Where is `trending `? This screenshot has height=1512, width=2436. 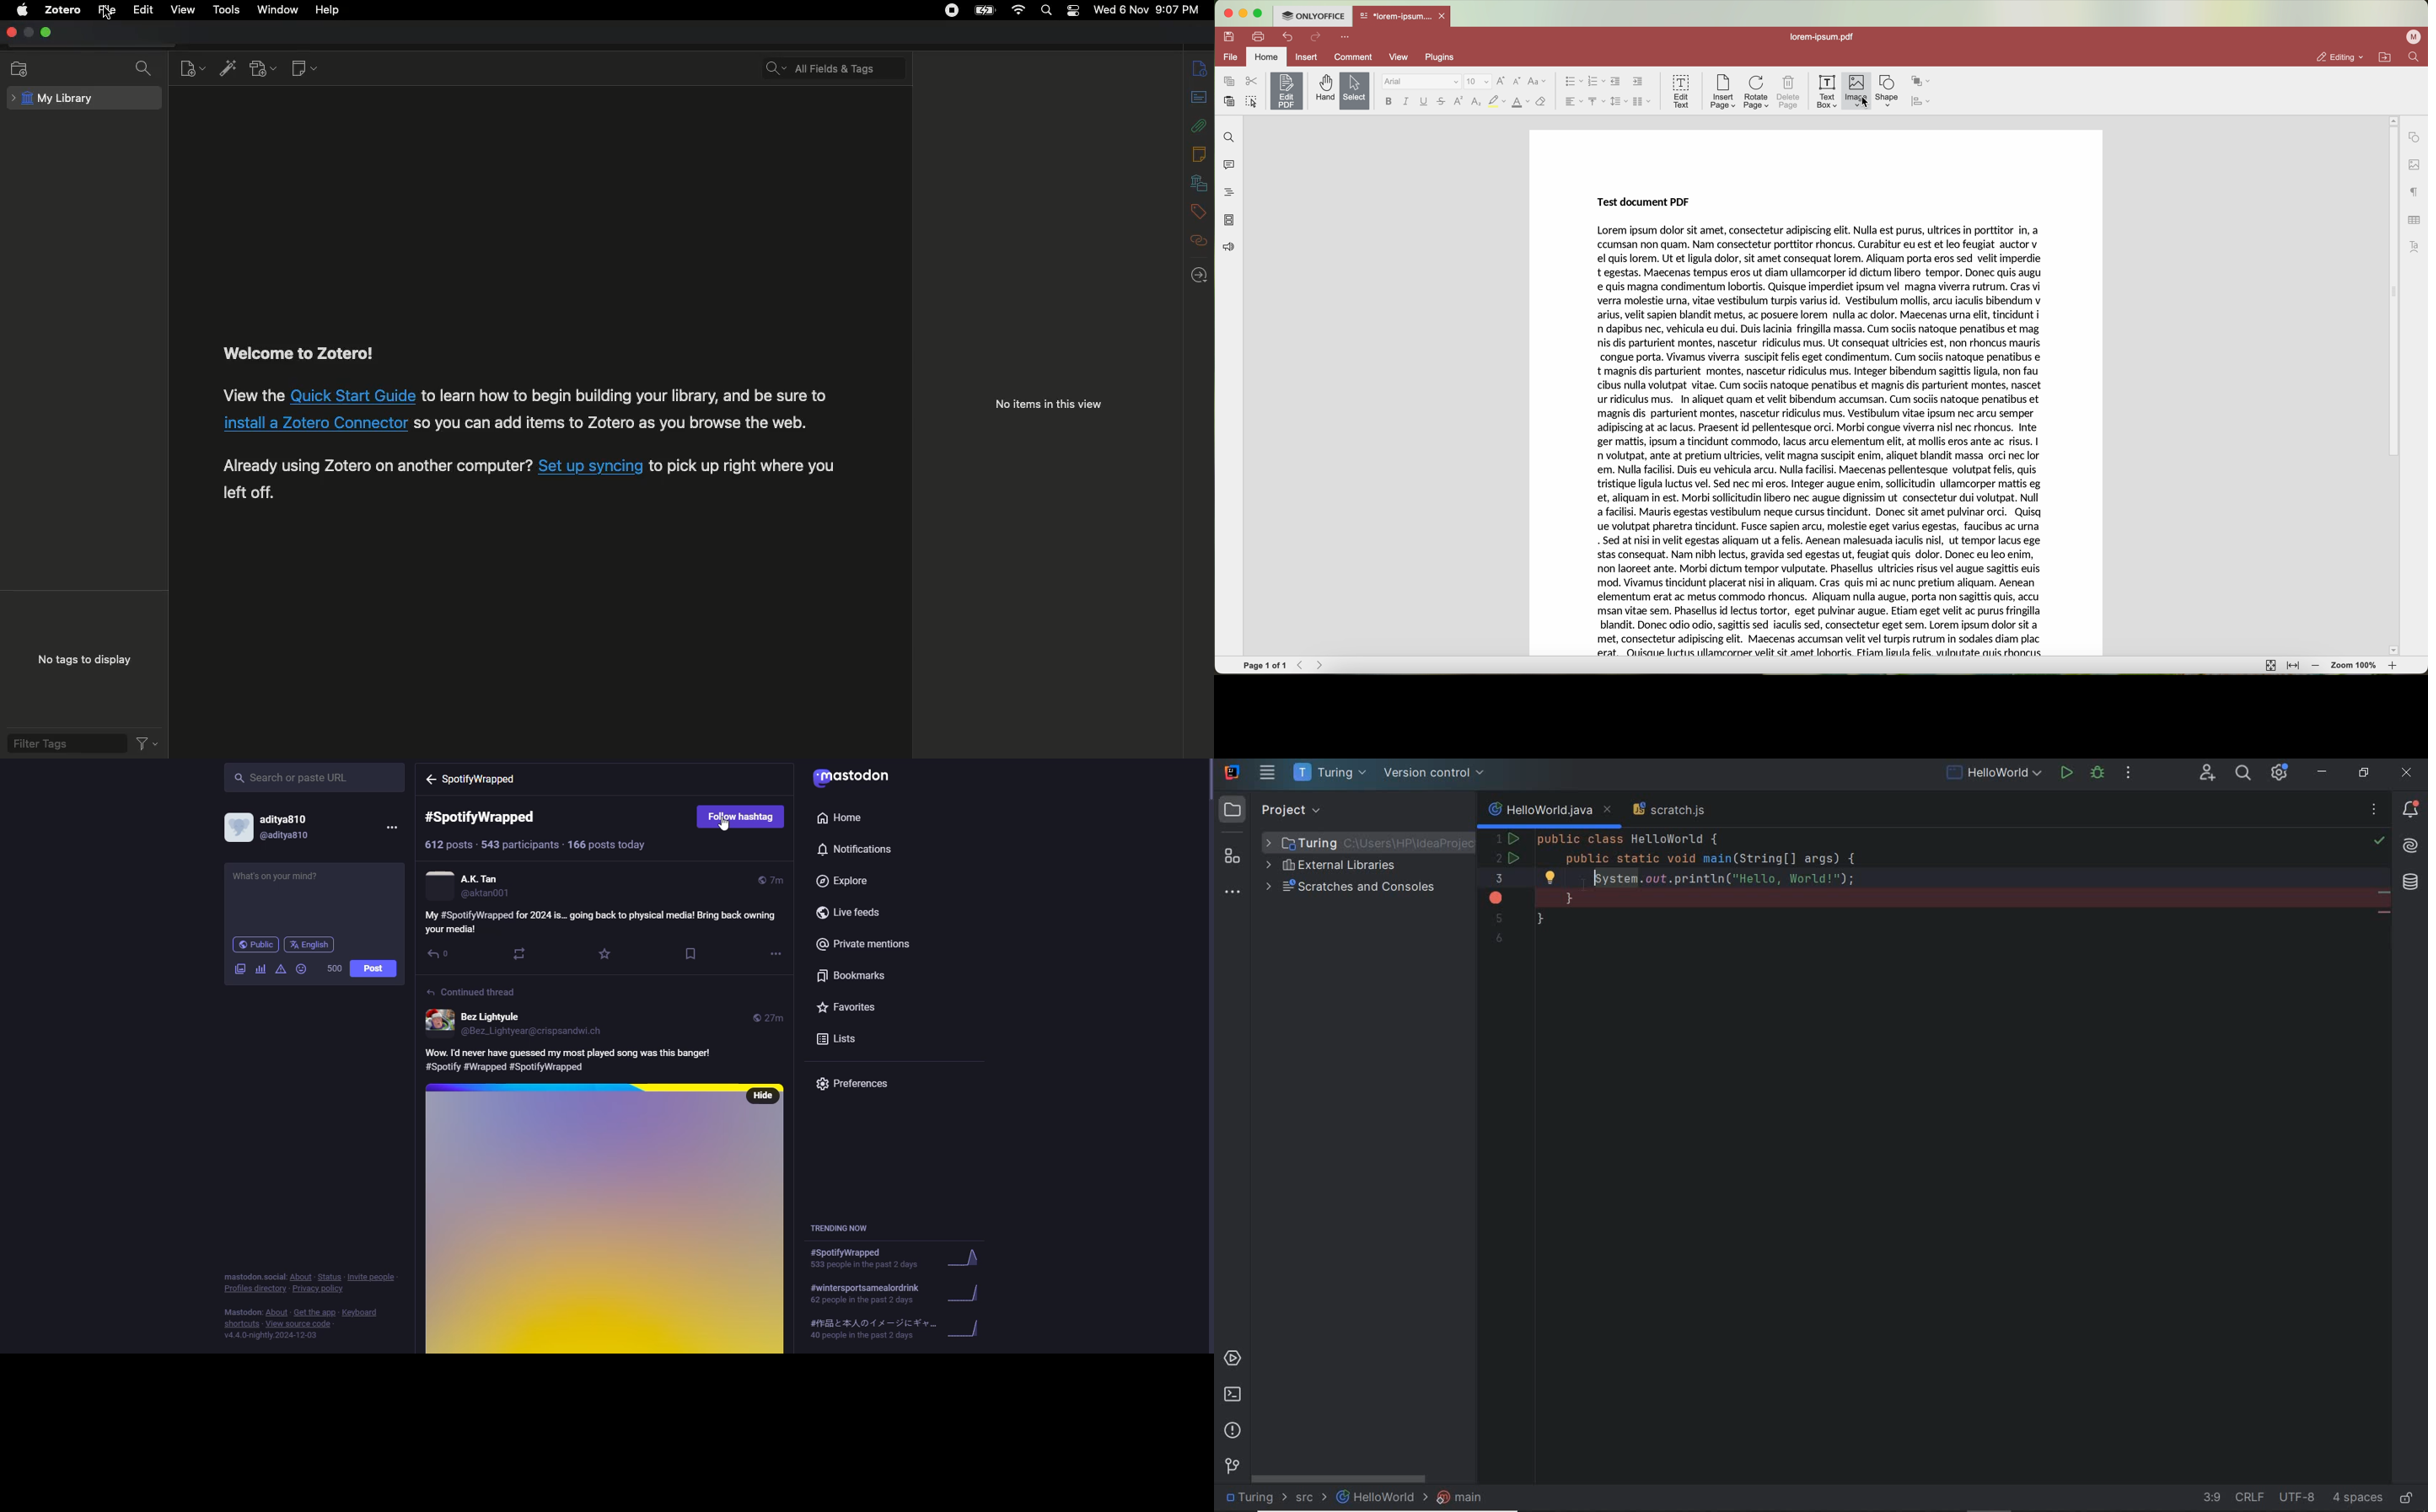
trending  is located at coordinates (892, 1329).